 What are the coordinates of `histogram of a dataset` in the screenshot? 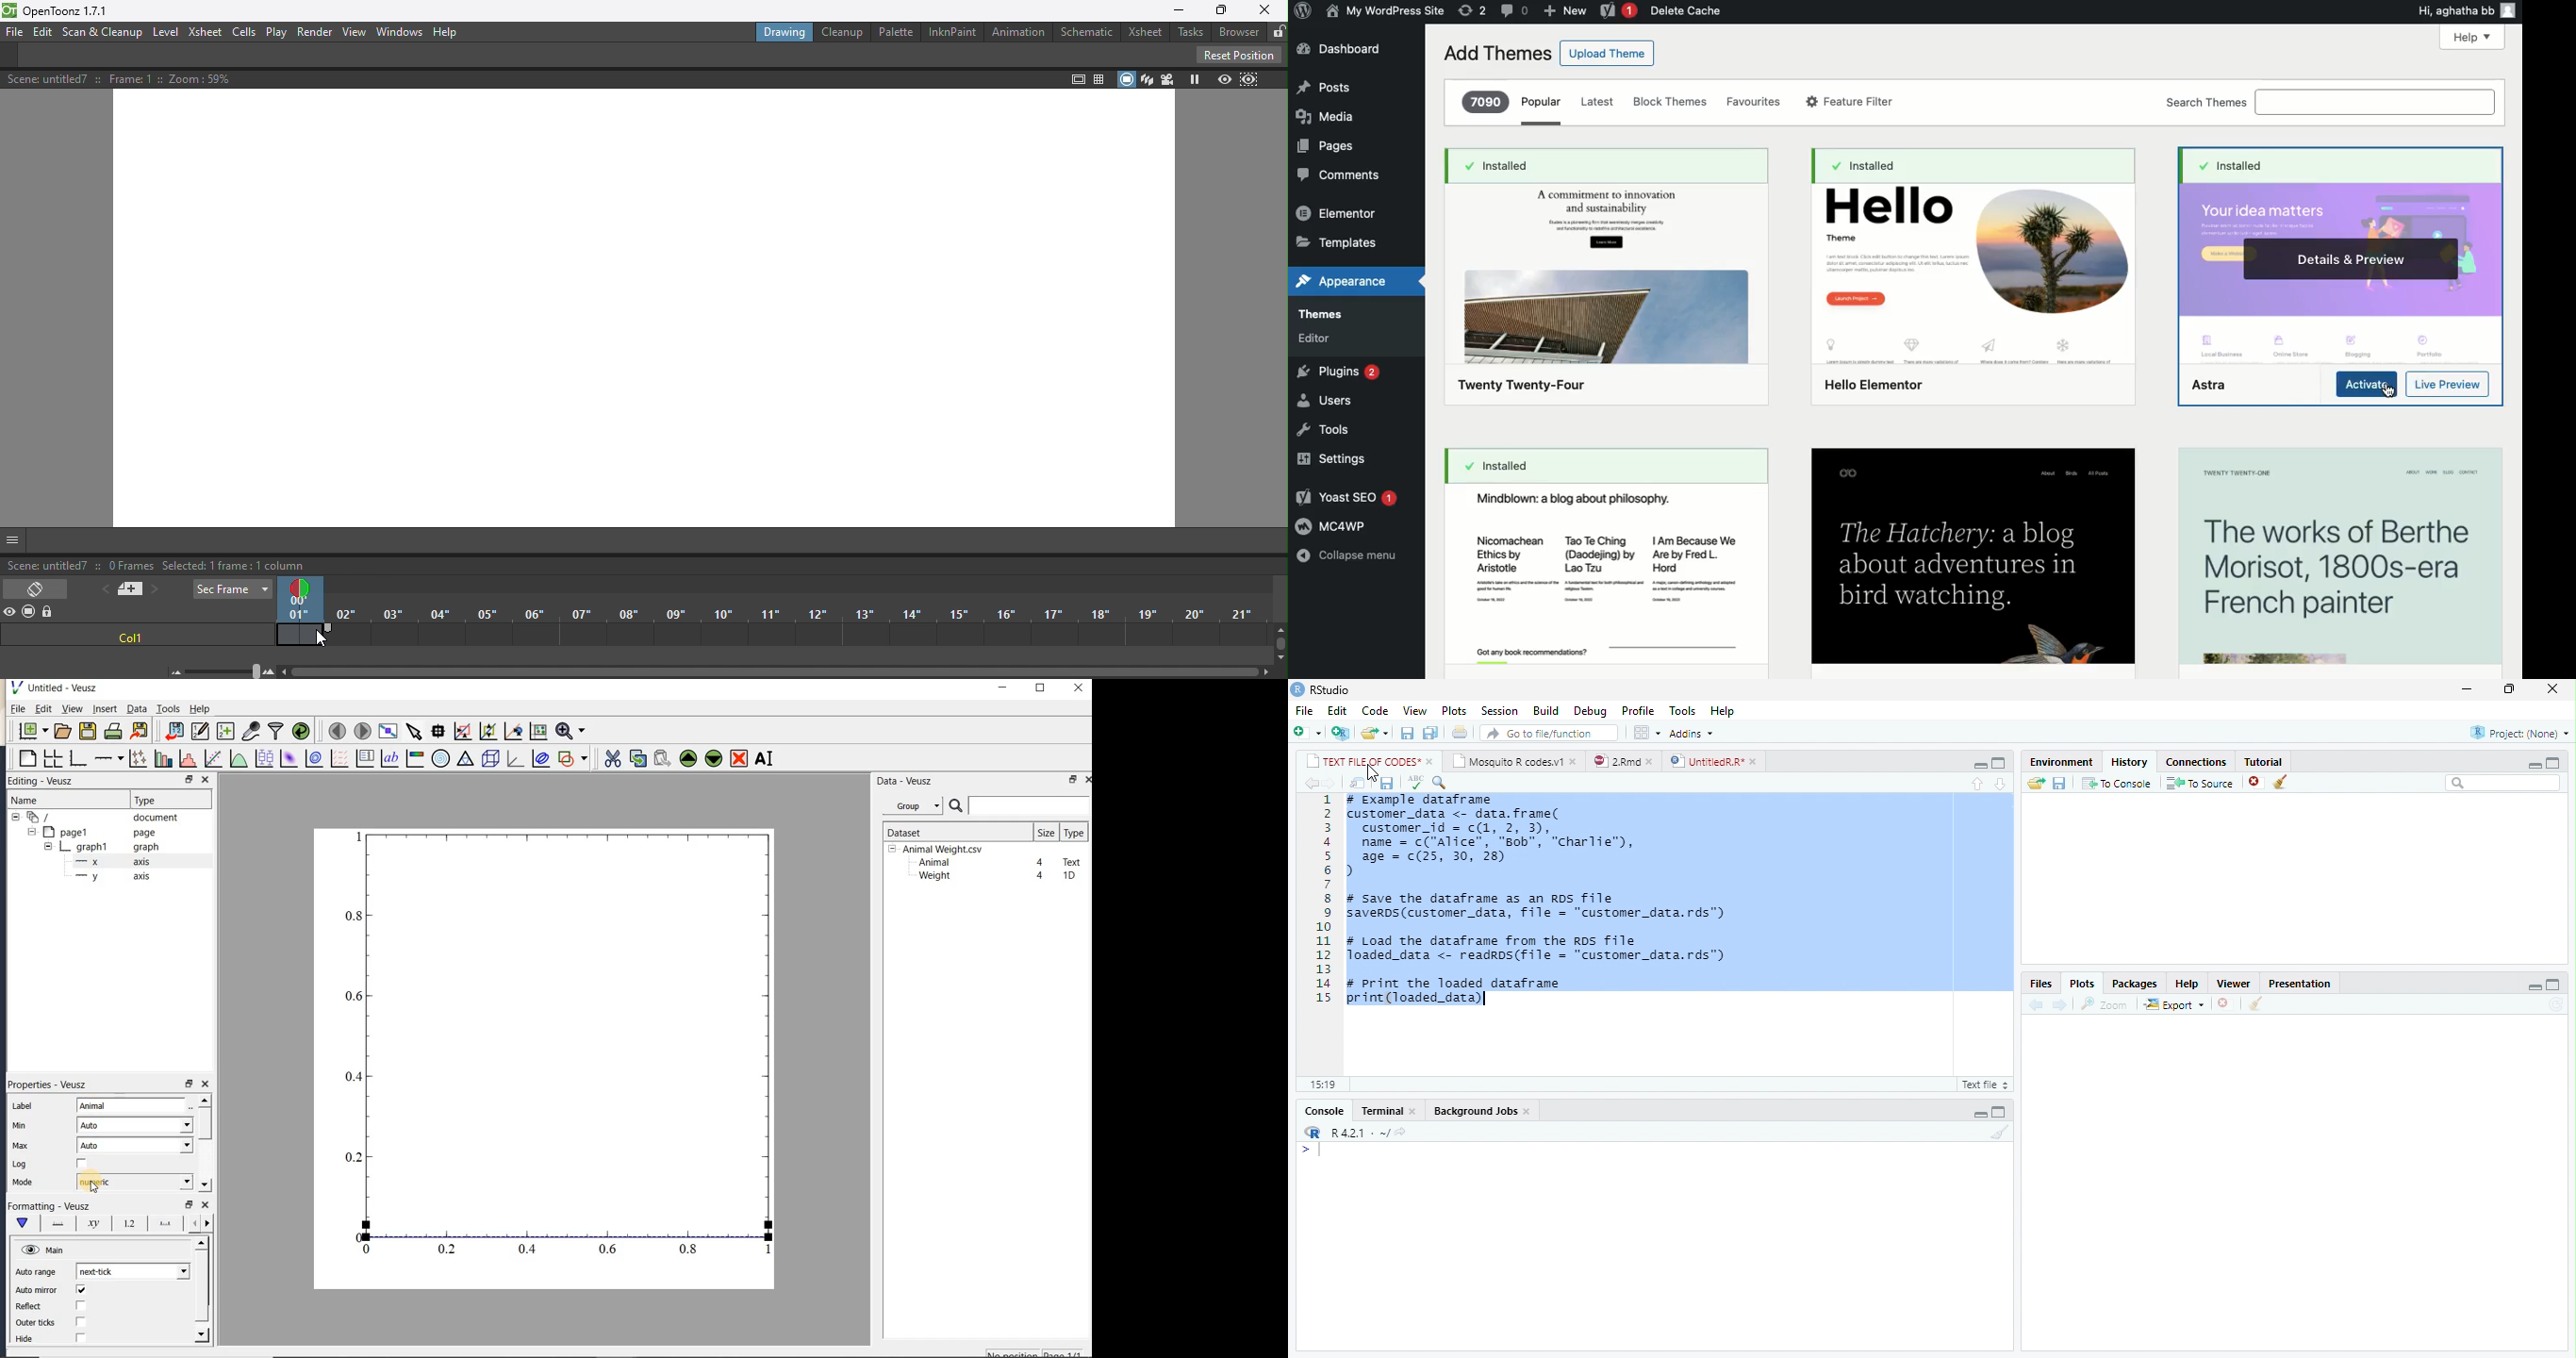 It's located at (187, 758).